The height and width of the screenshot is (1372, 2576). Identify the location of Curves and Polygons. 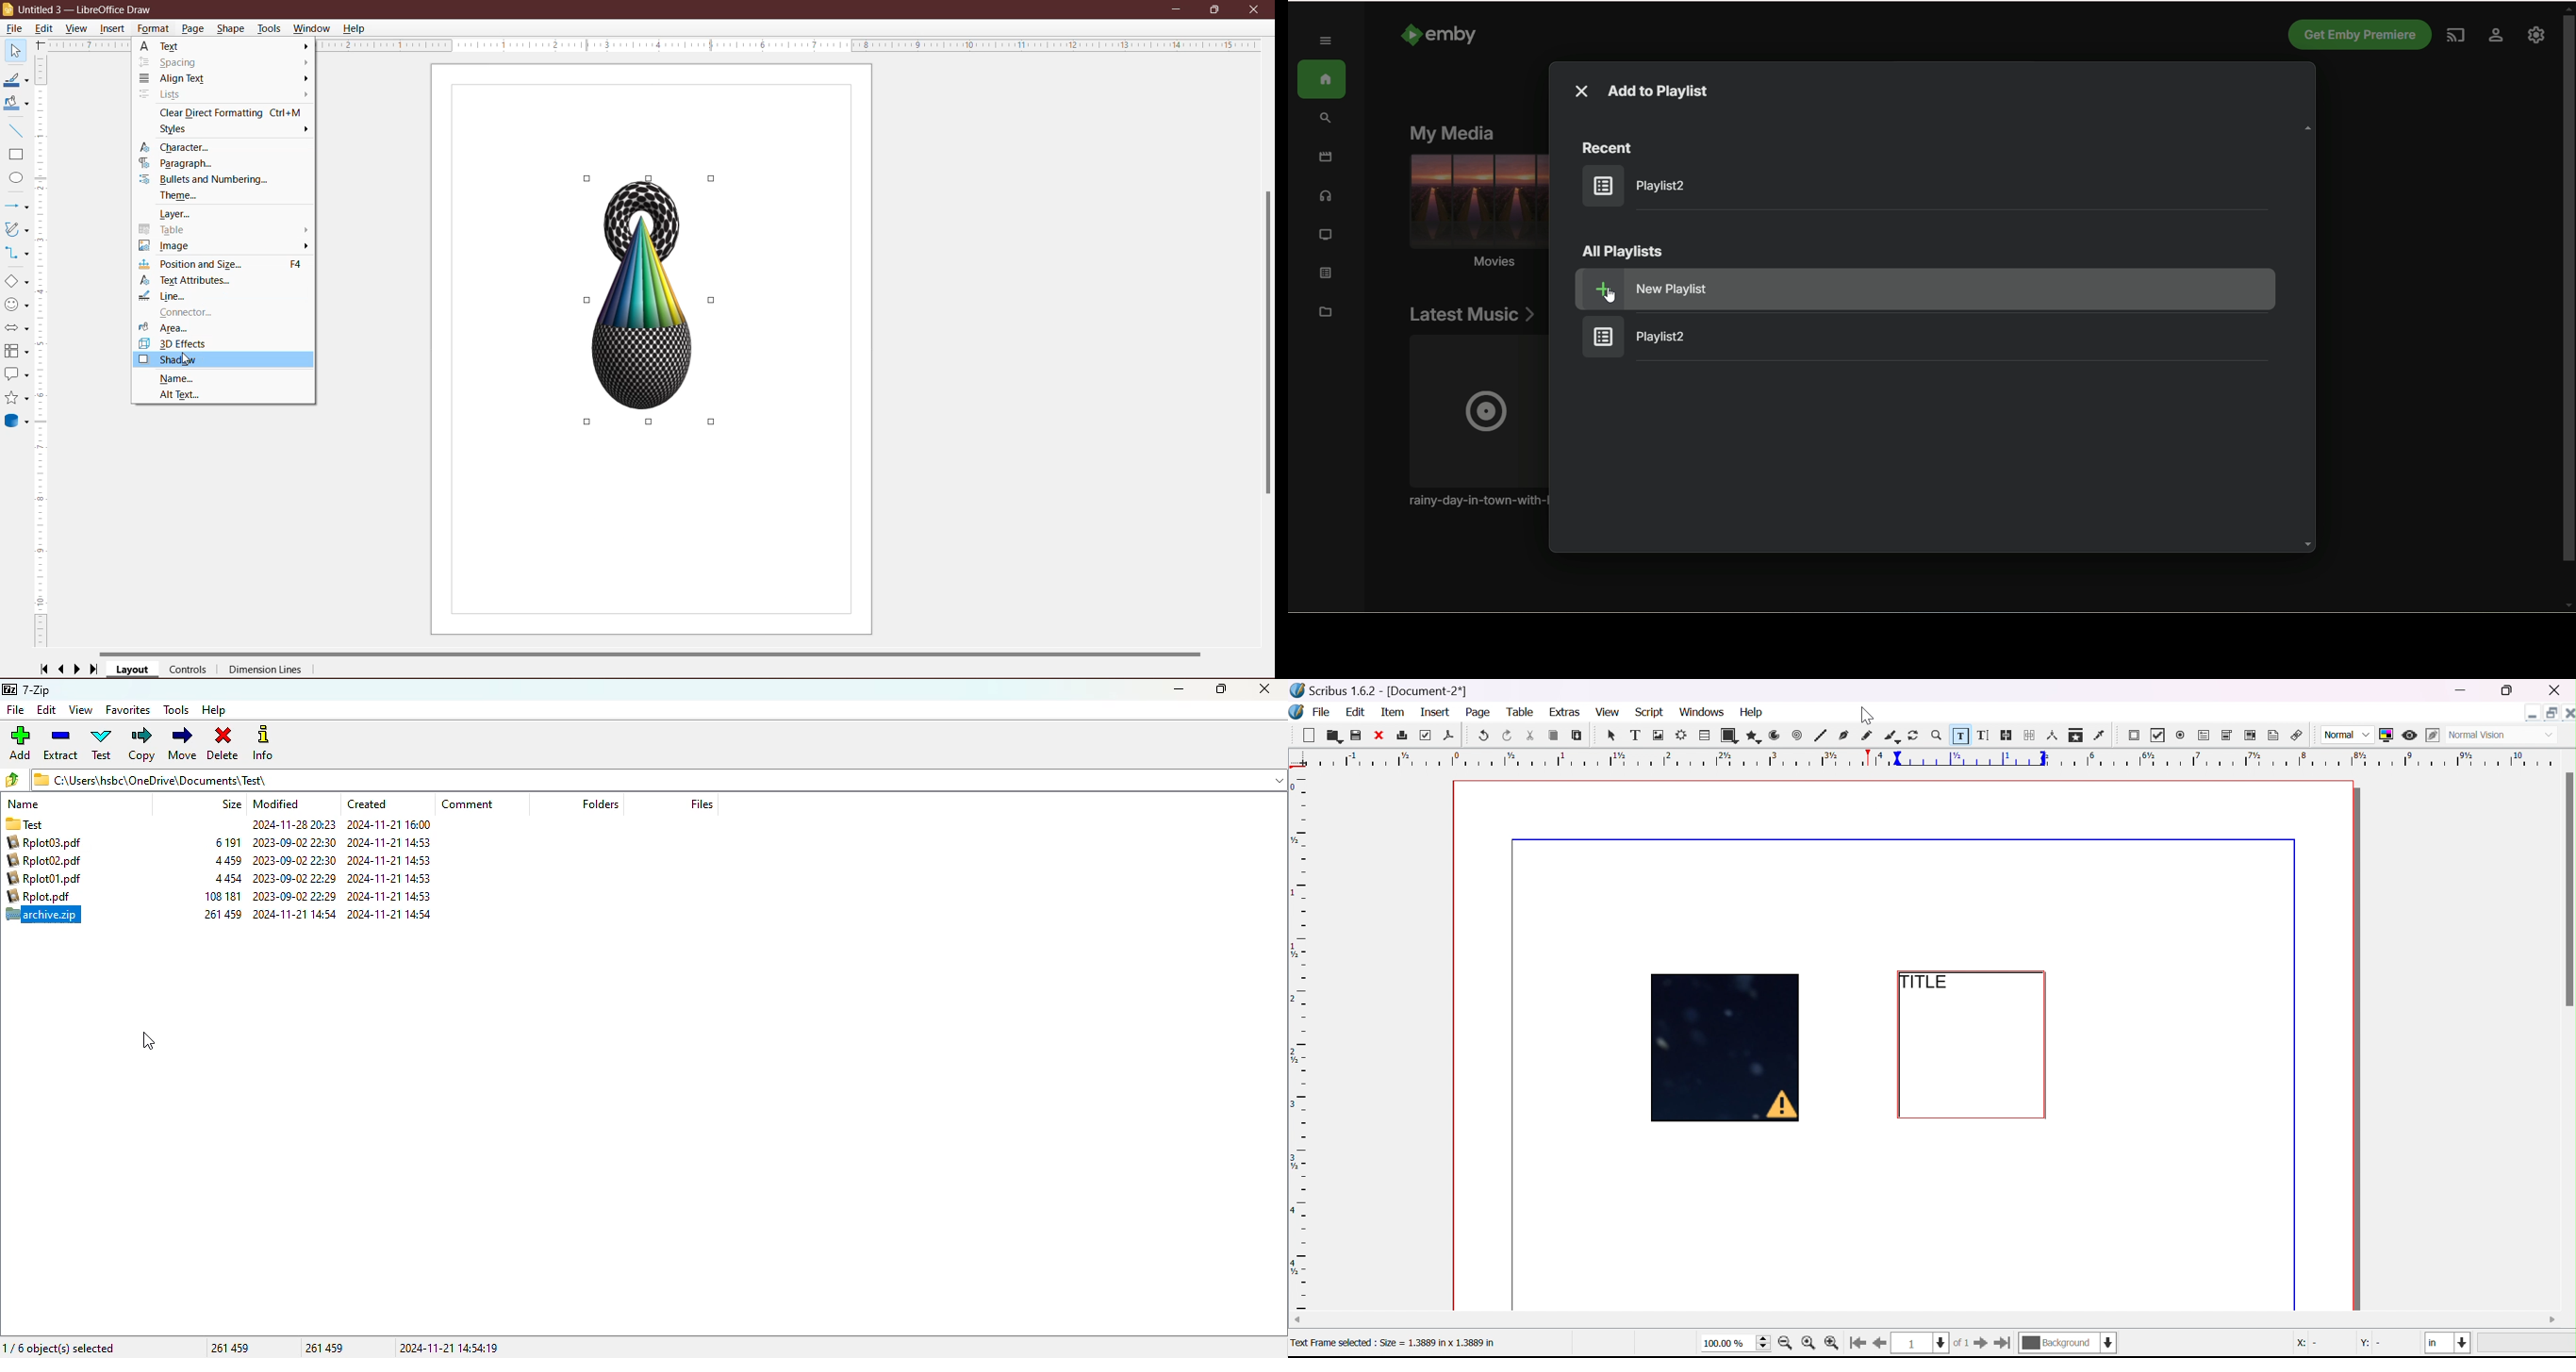
(17, 229).